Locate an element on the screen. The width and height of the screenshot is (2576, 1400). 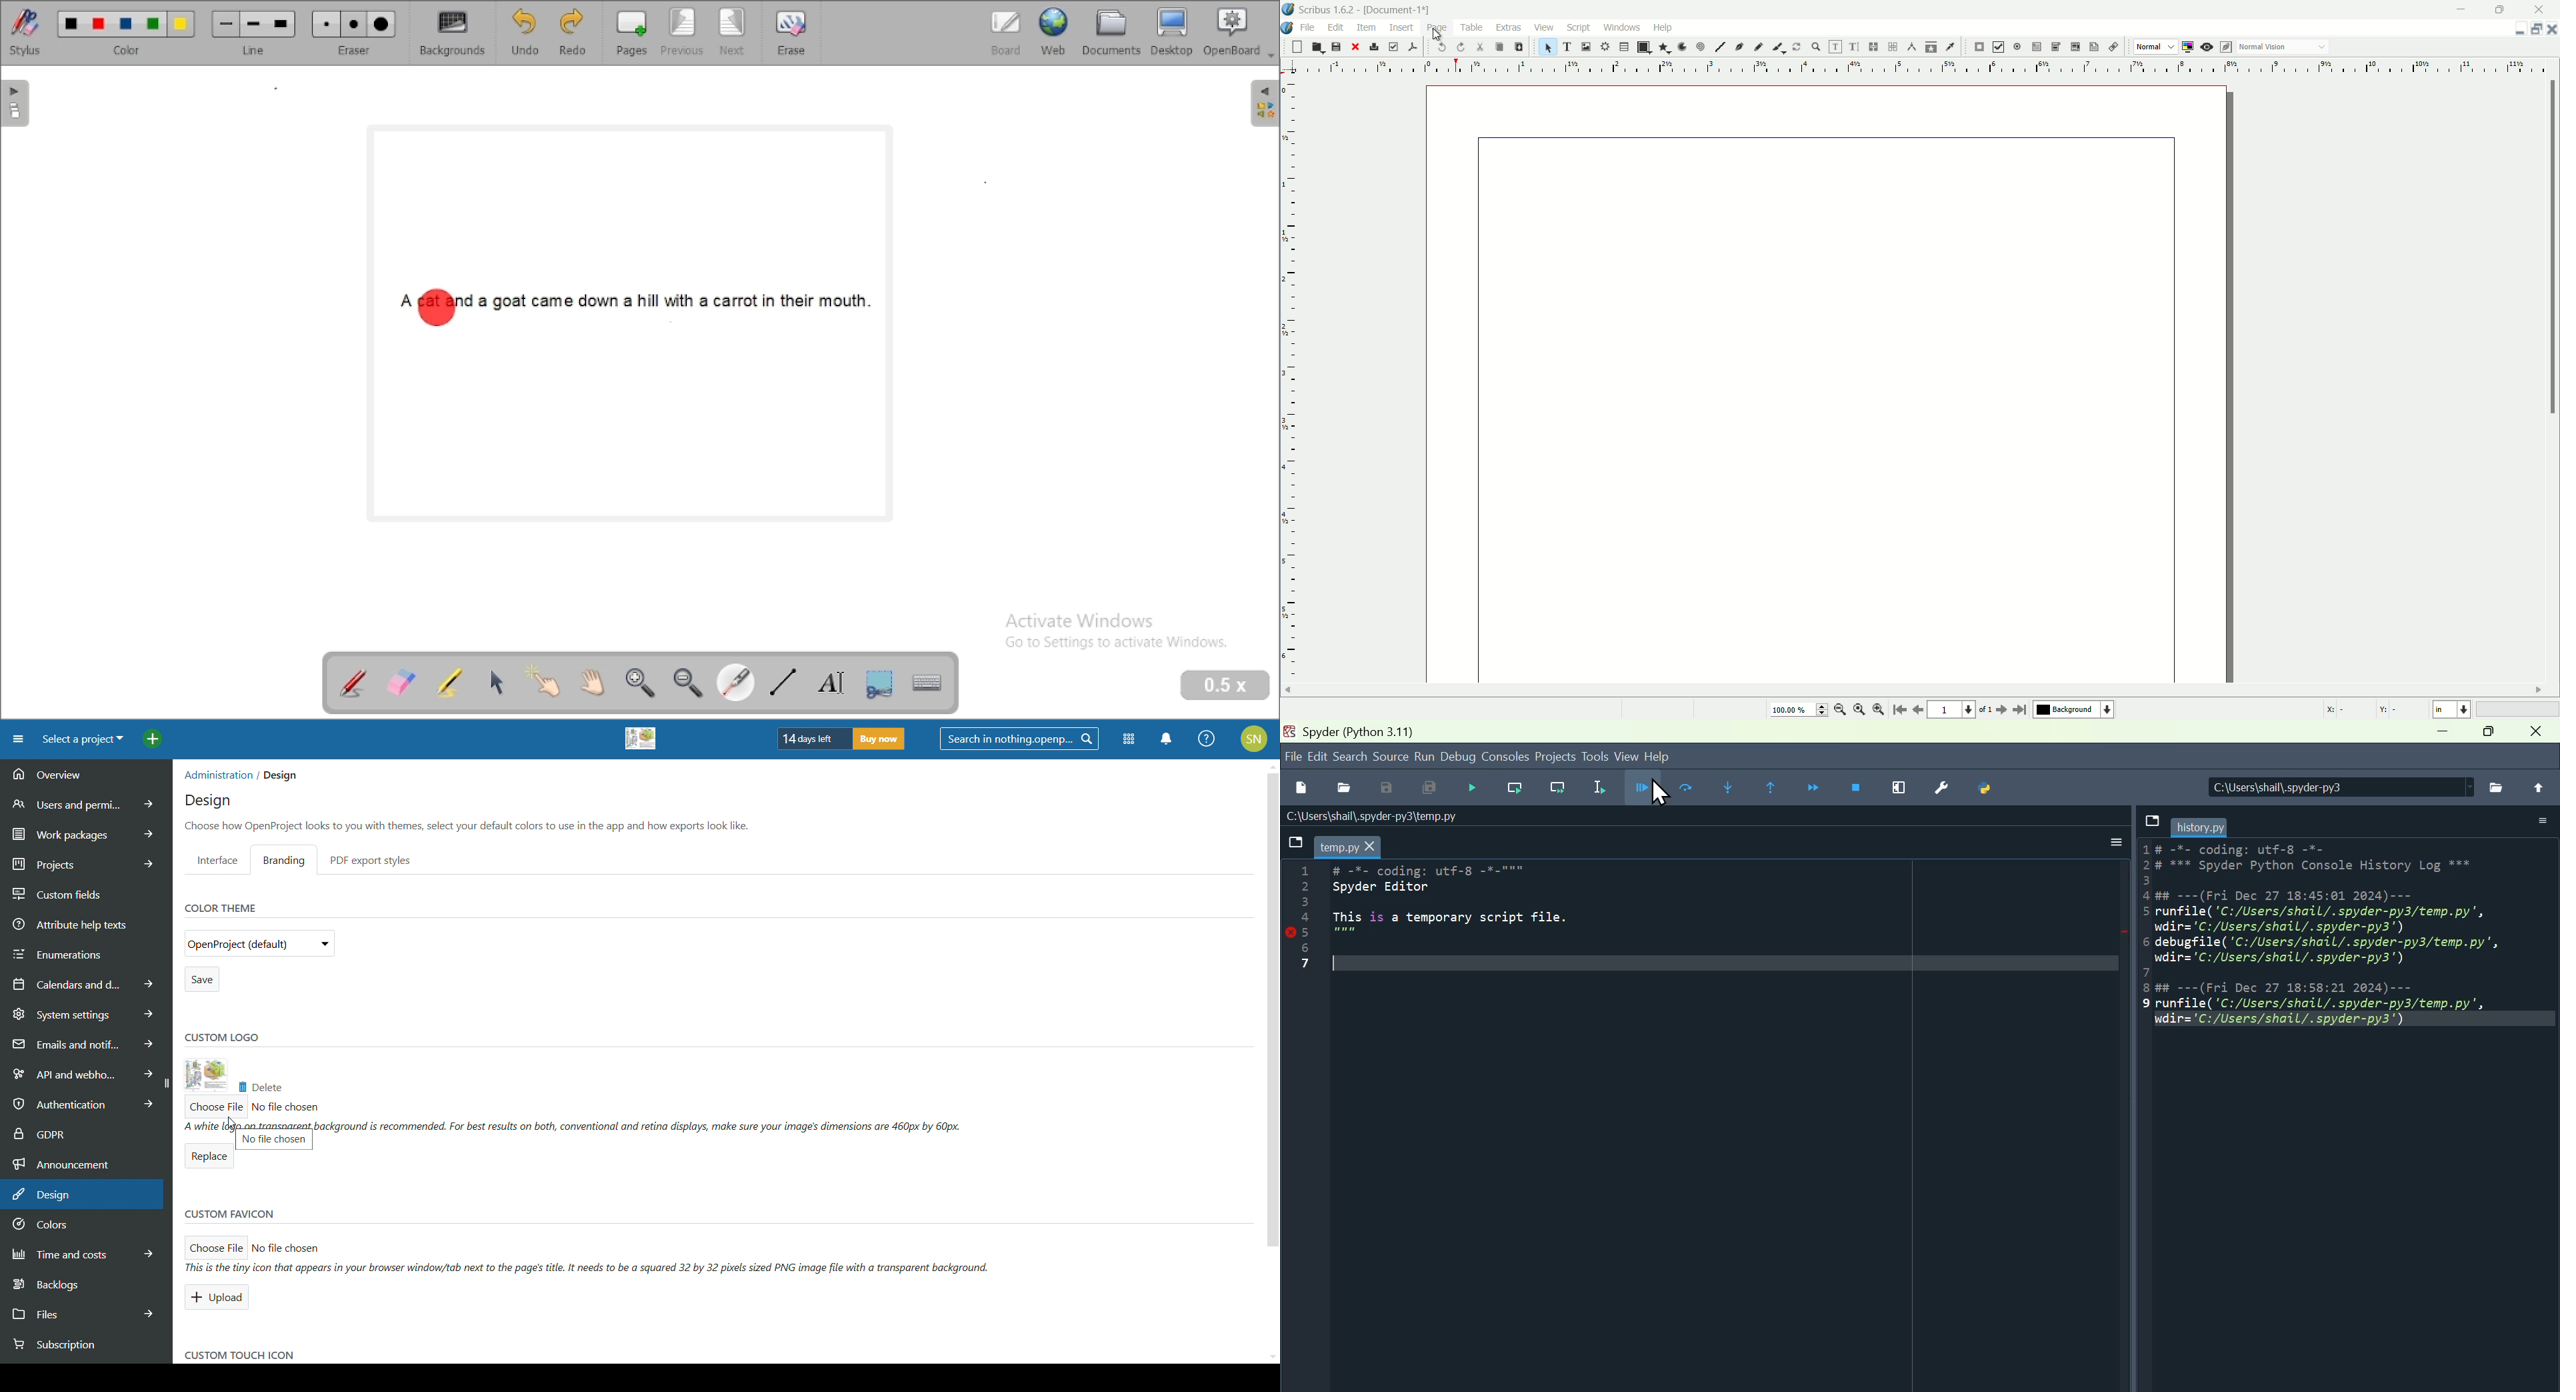
eye dropper is located at coordinates (1952, 47).